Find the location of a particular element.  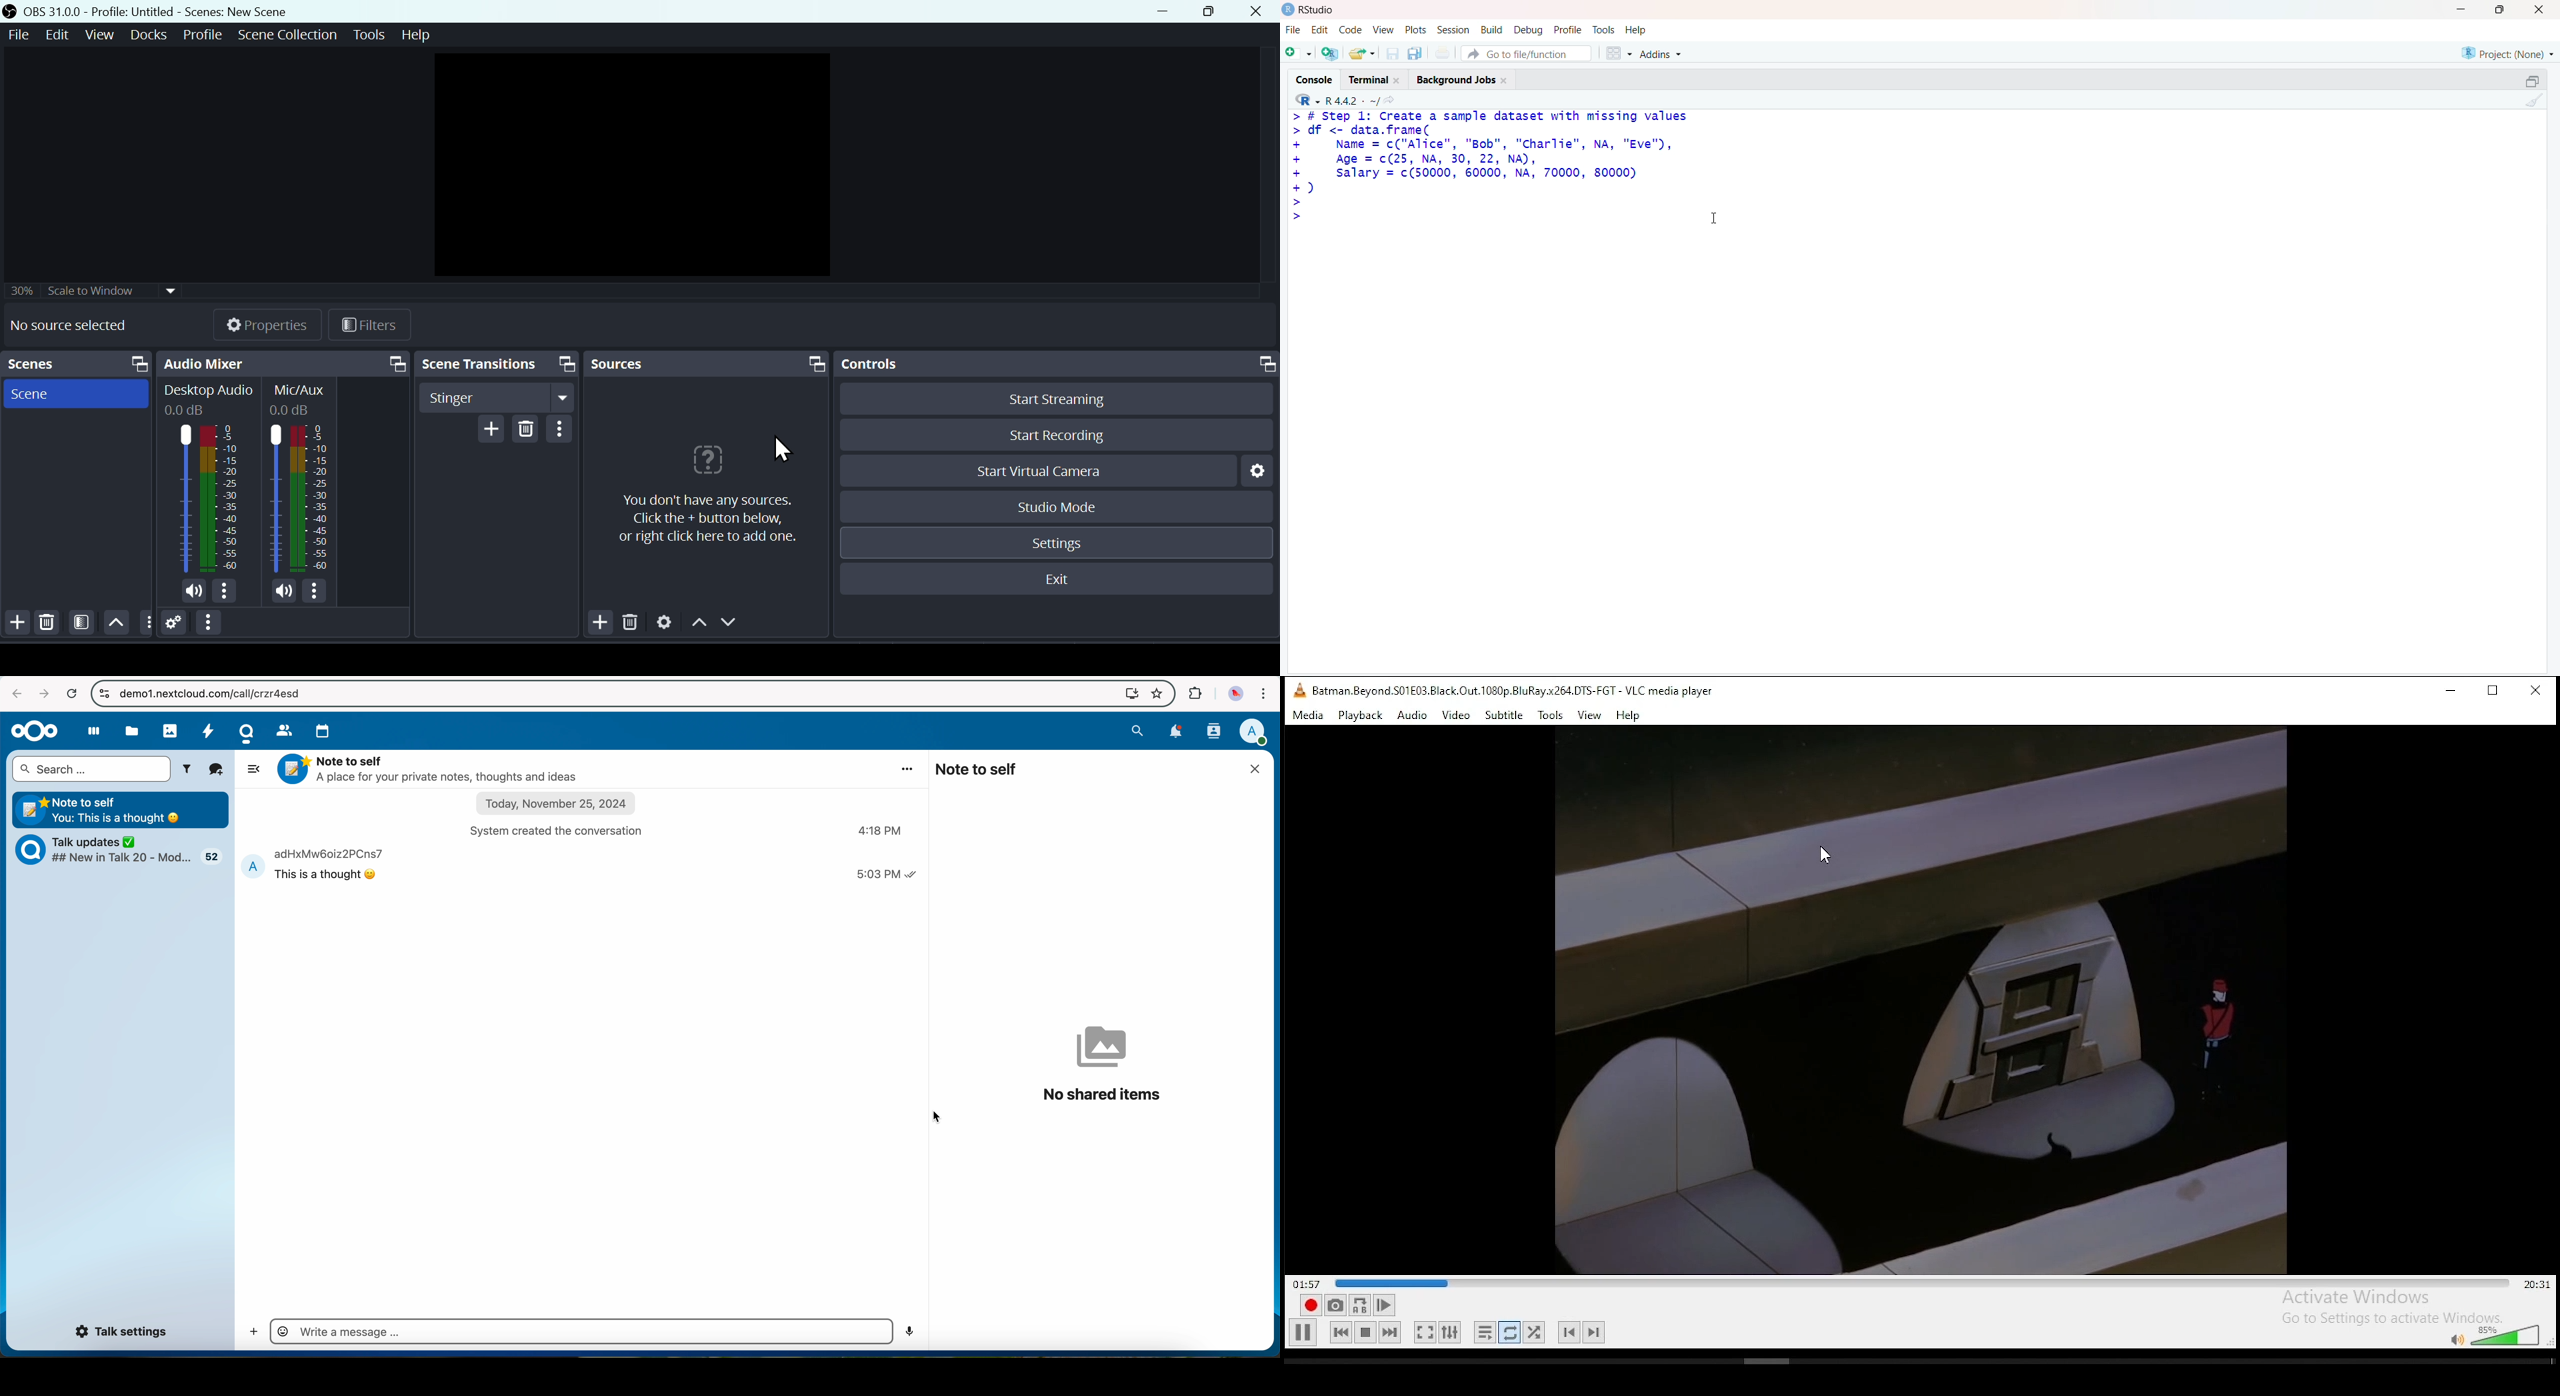

Build is located at coordinates (1492, 28).